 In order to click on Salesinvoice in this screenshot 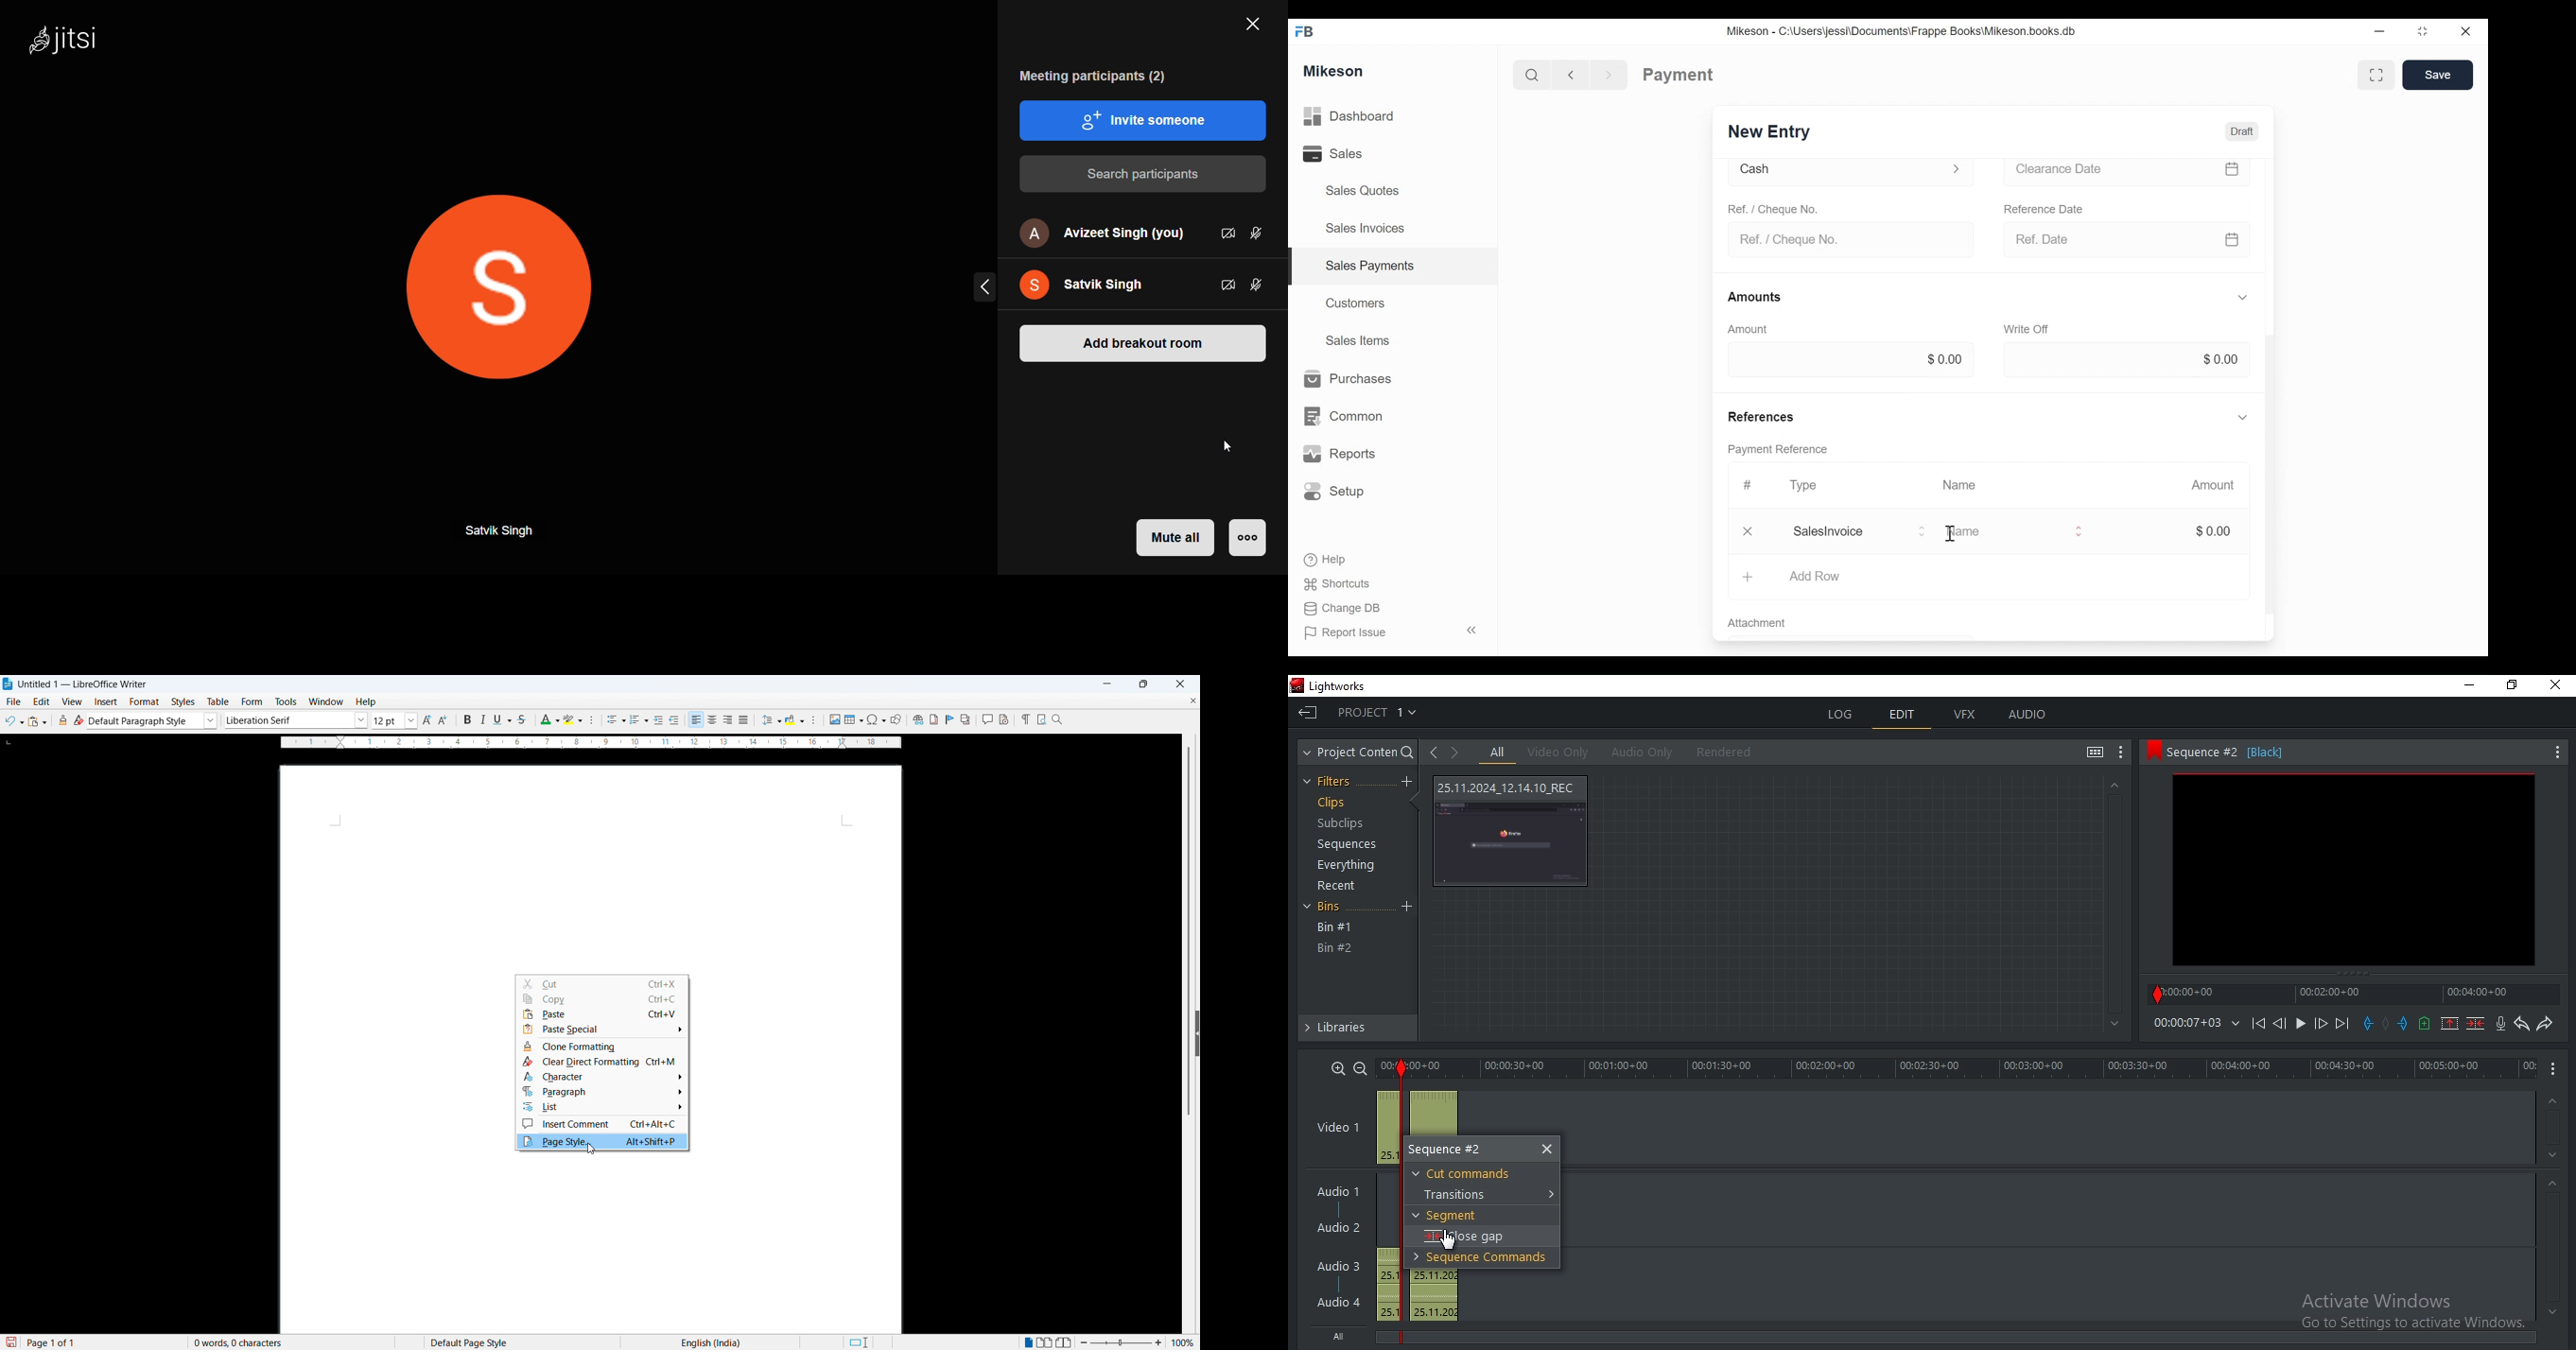, I will do `click(1858, 532)`.